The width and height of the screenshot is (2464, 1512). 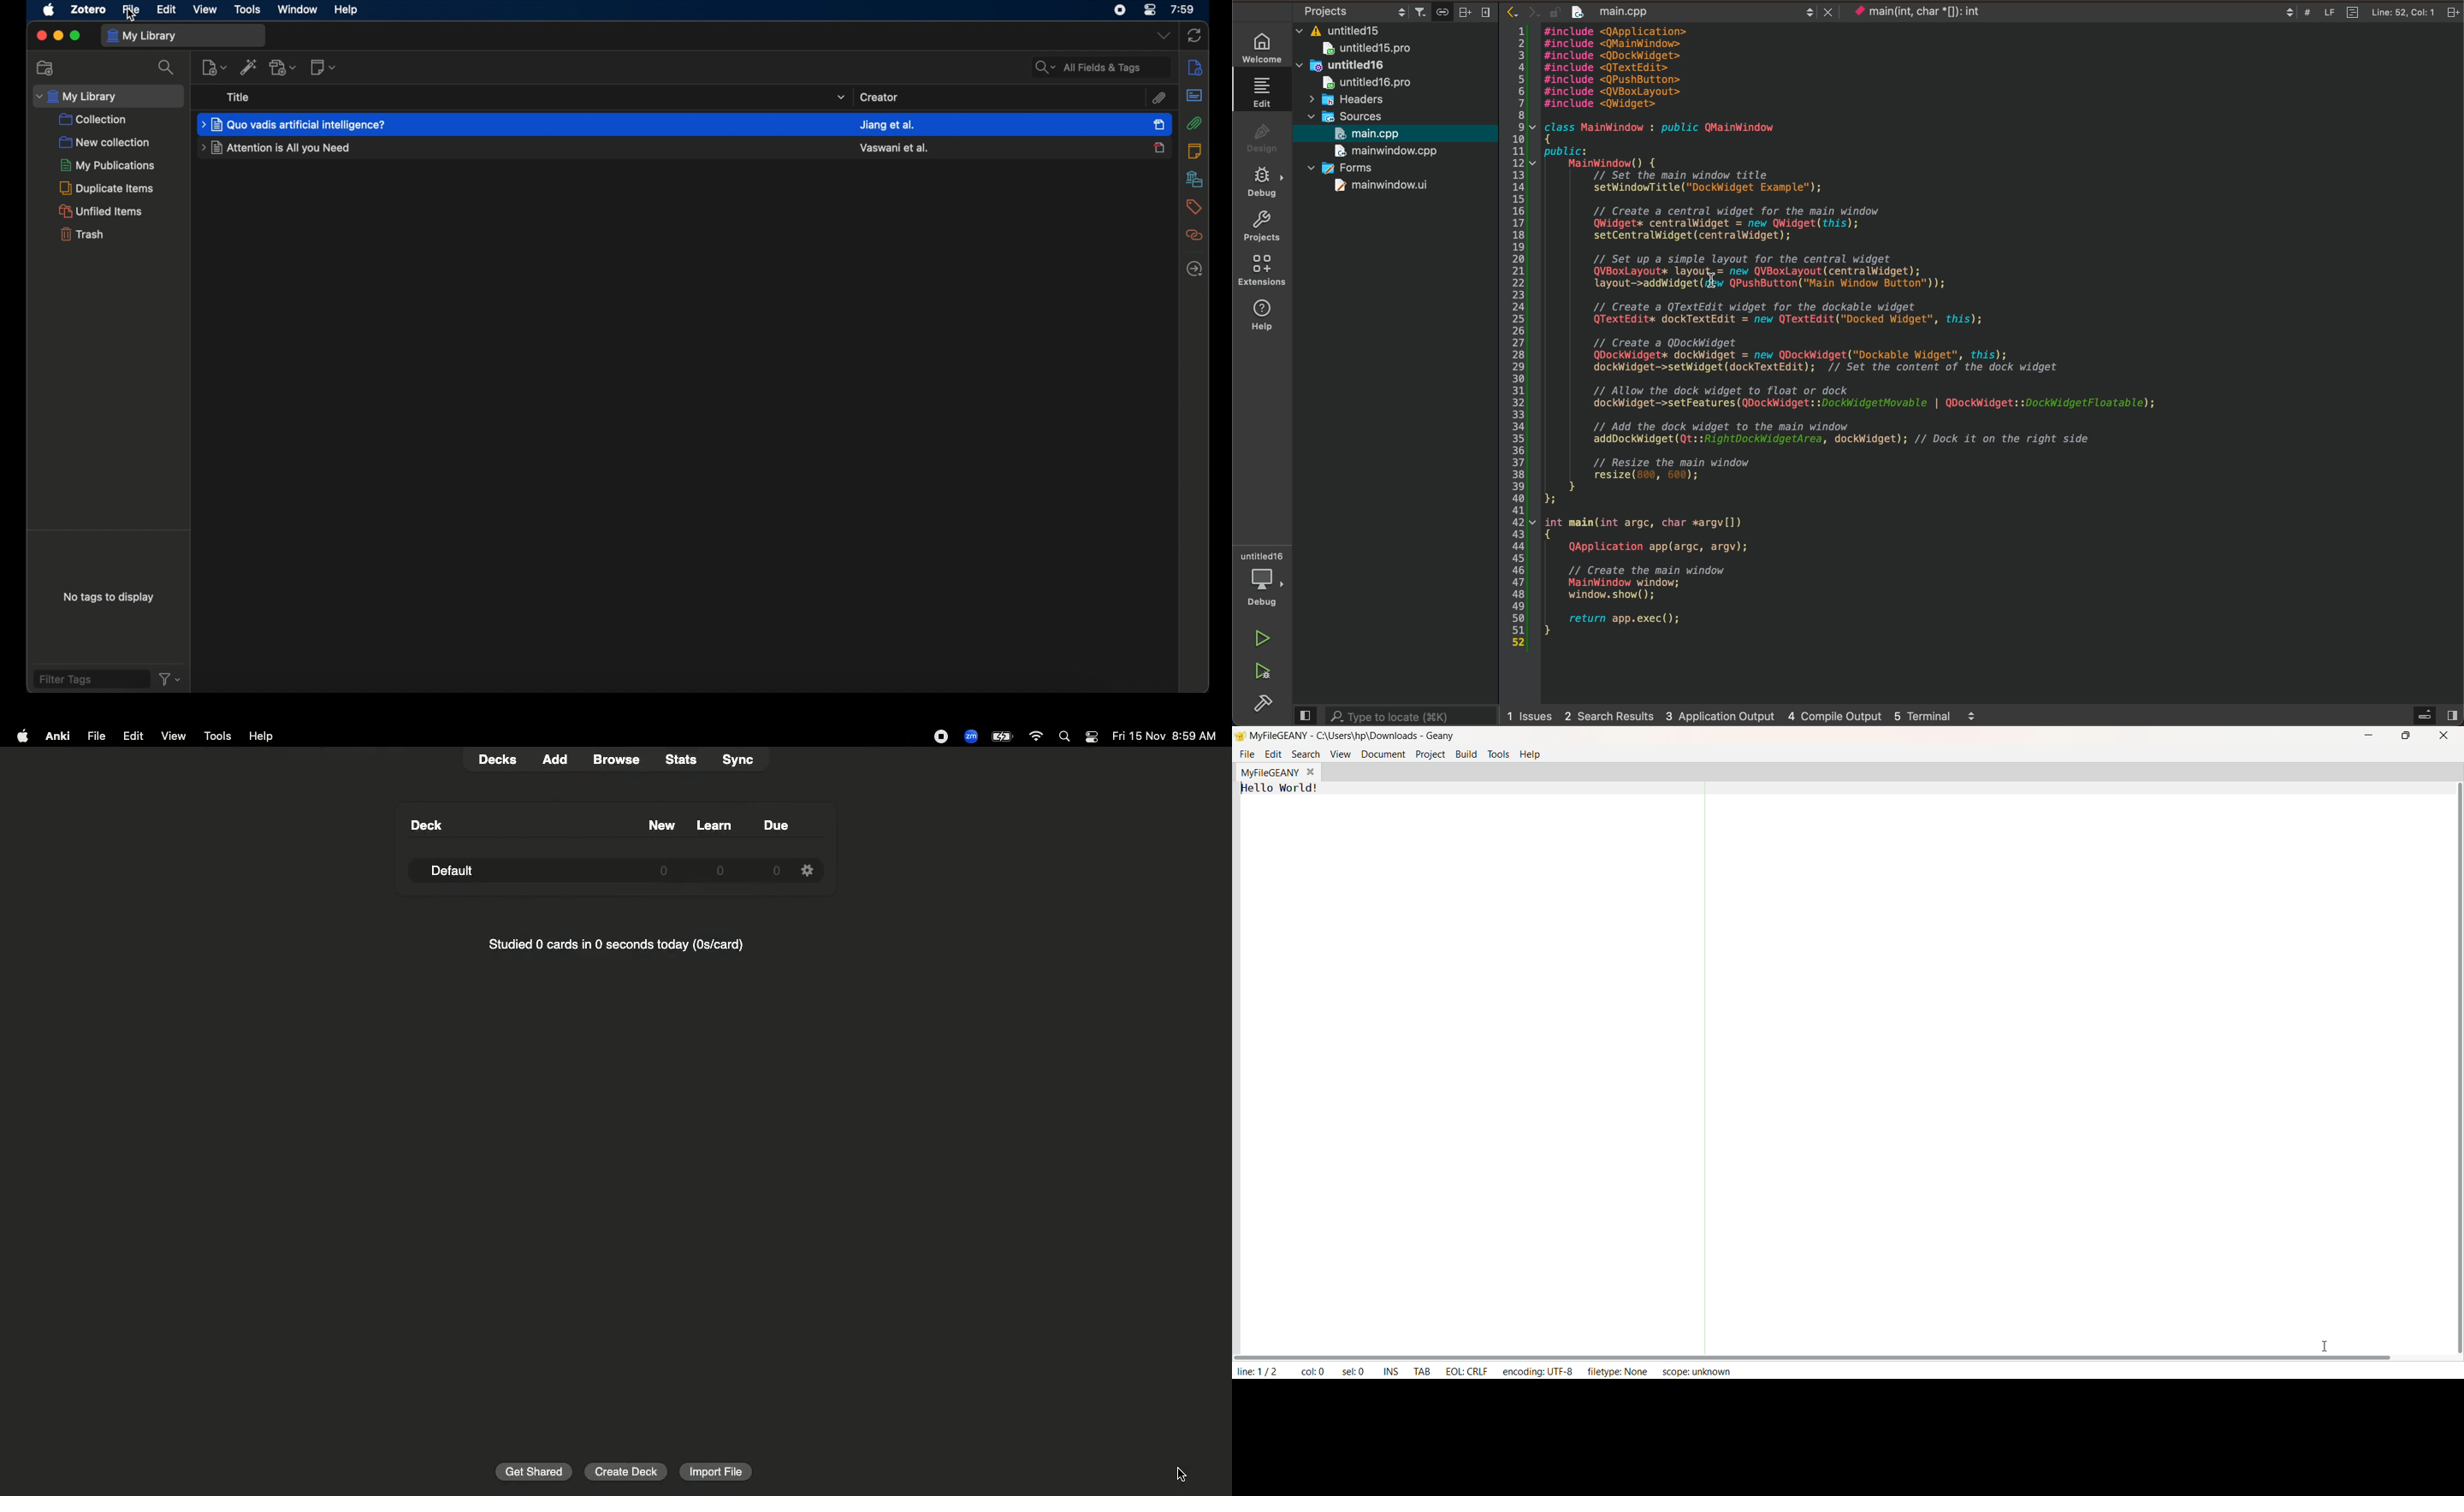 What do you see at coordinates (1262, 224) in the screenshot?
I see `projects` at bounding box center [1262, 224].